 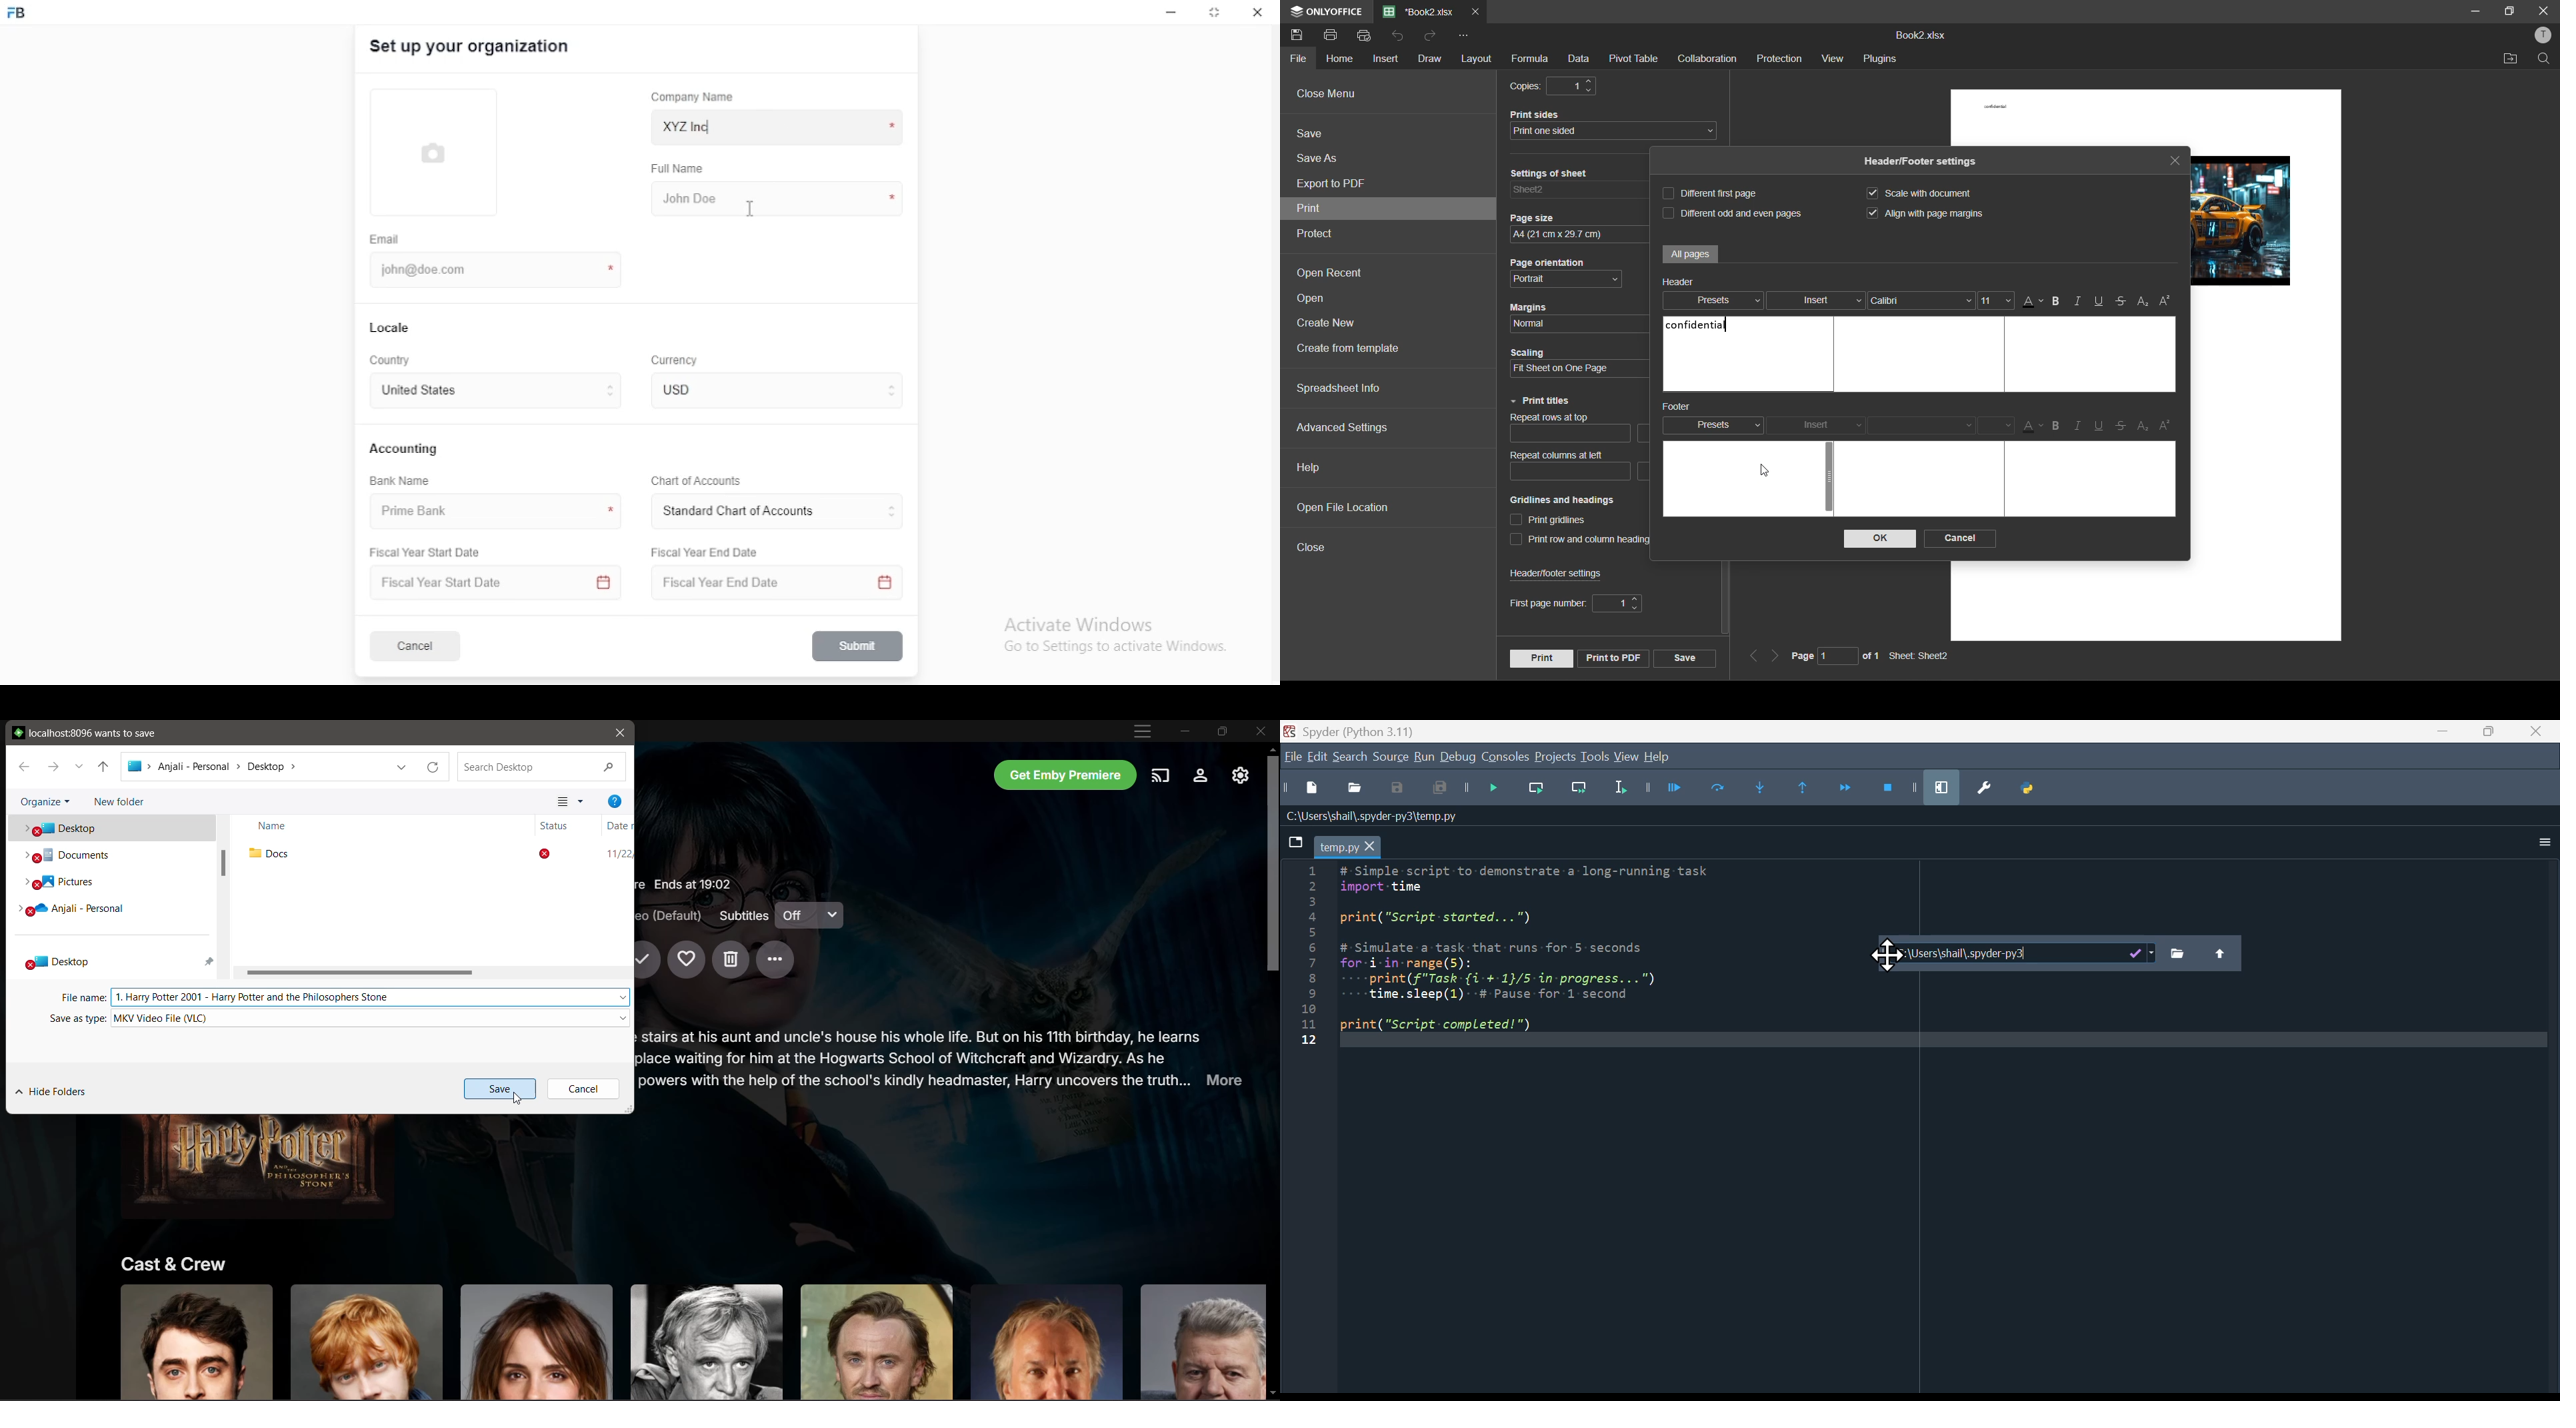 What do you see at coordinates (1576, 324) in the screenshot?
I see `margins` at bounding box center [1576, 324].